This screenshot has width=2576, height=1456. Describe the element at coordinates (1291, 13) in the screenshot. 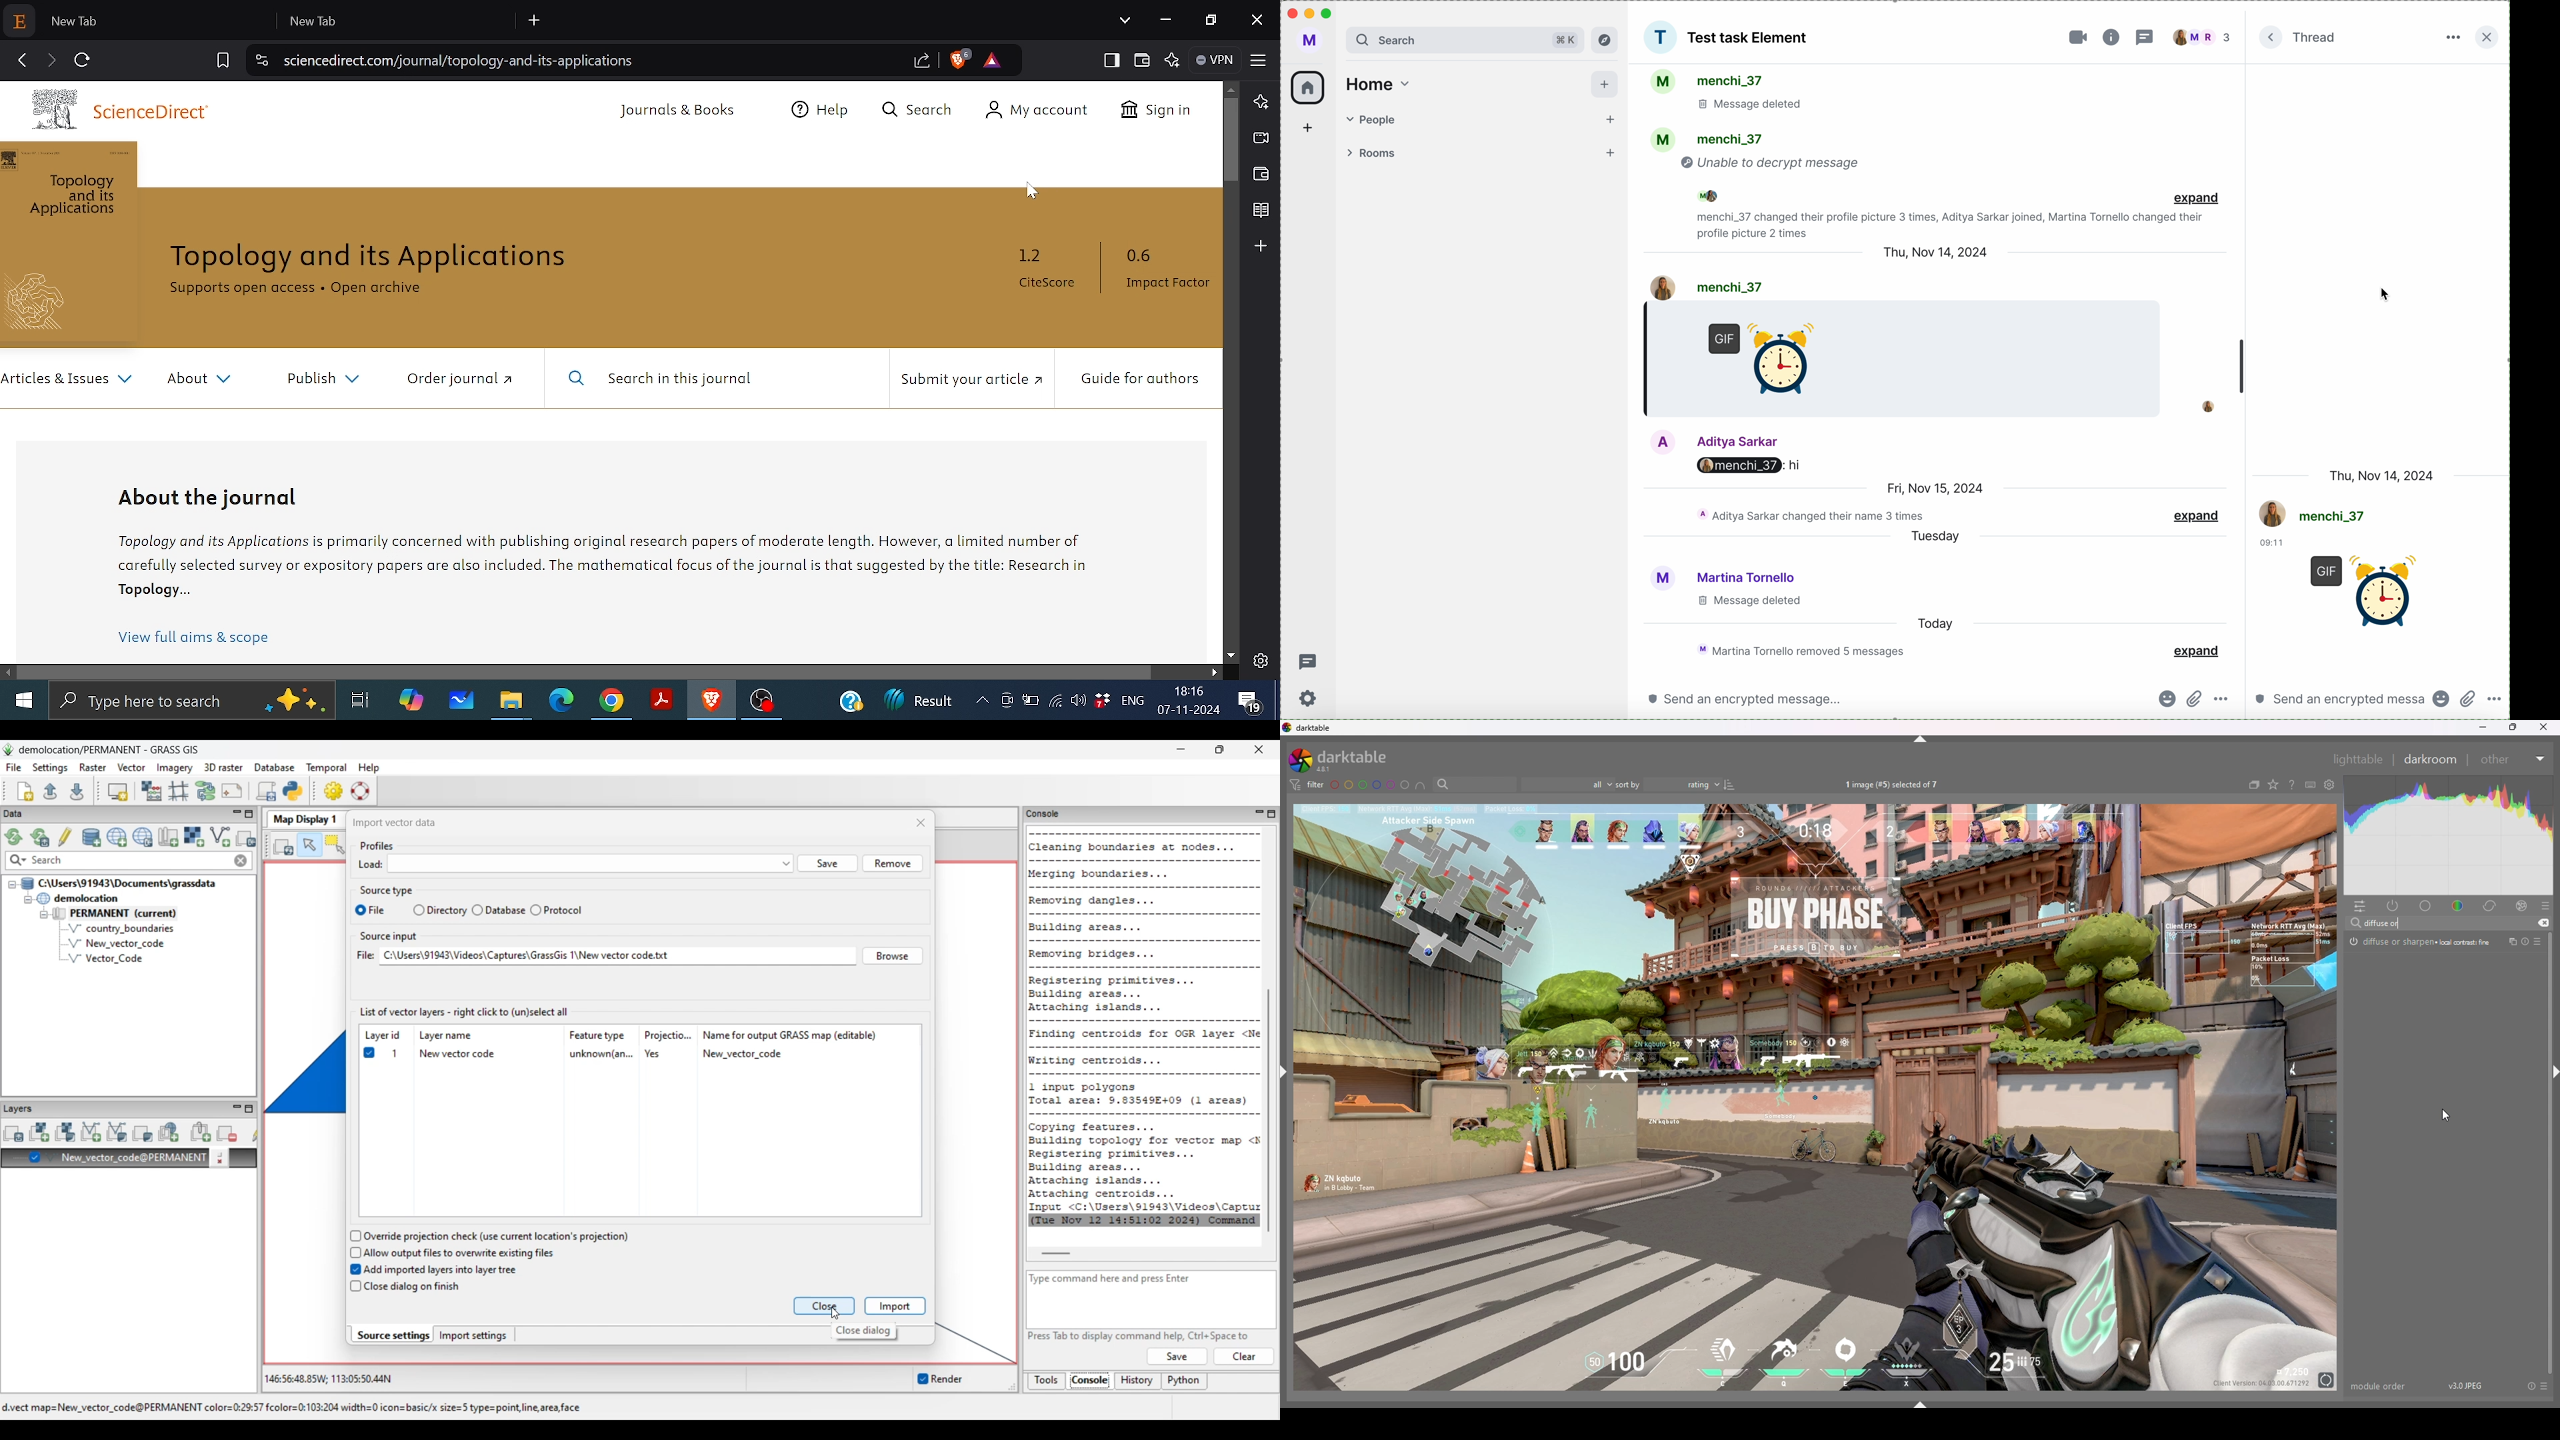

I see `close program` at that location.